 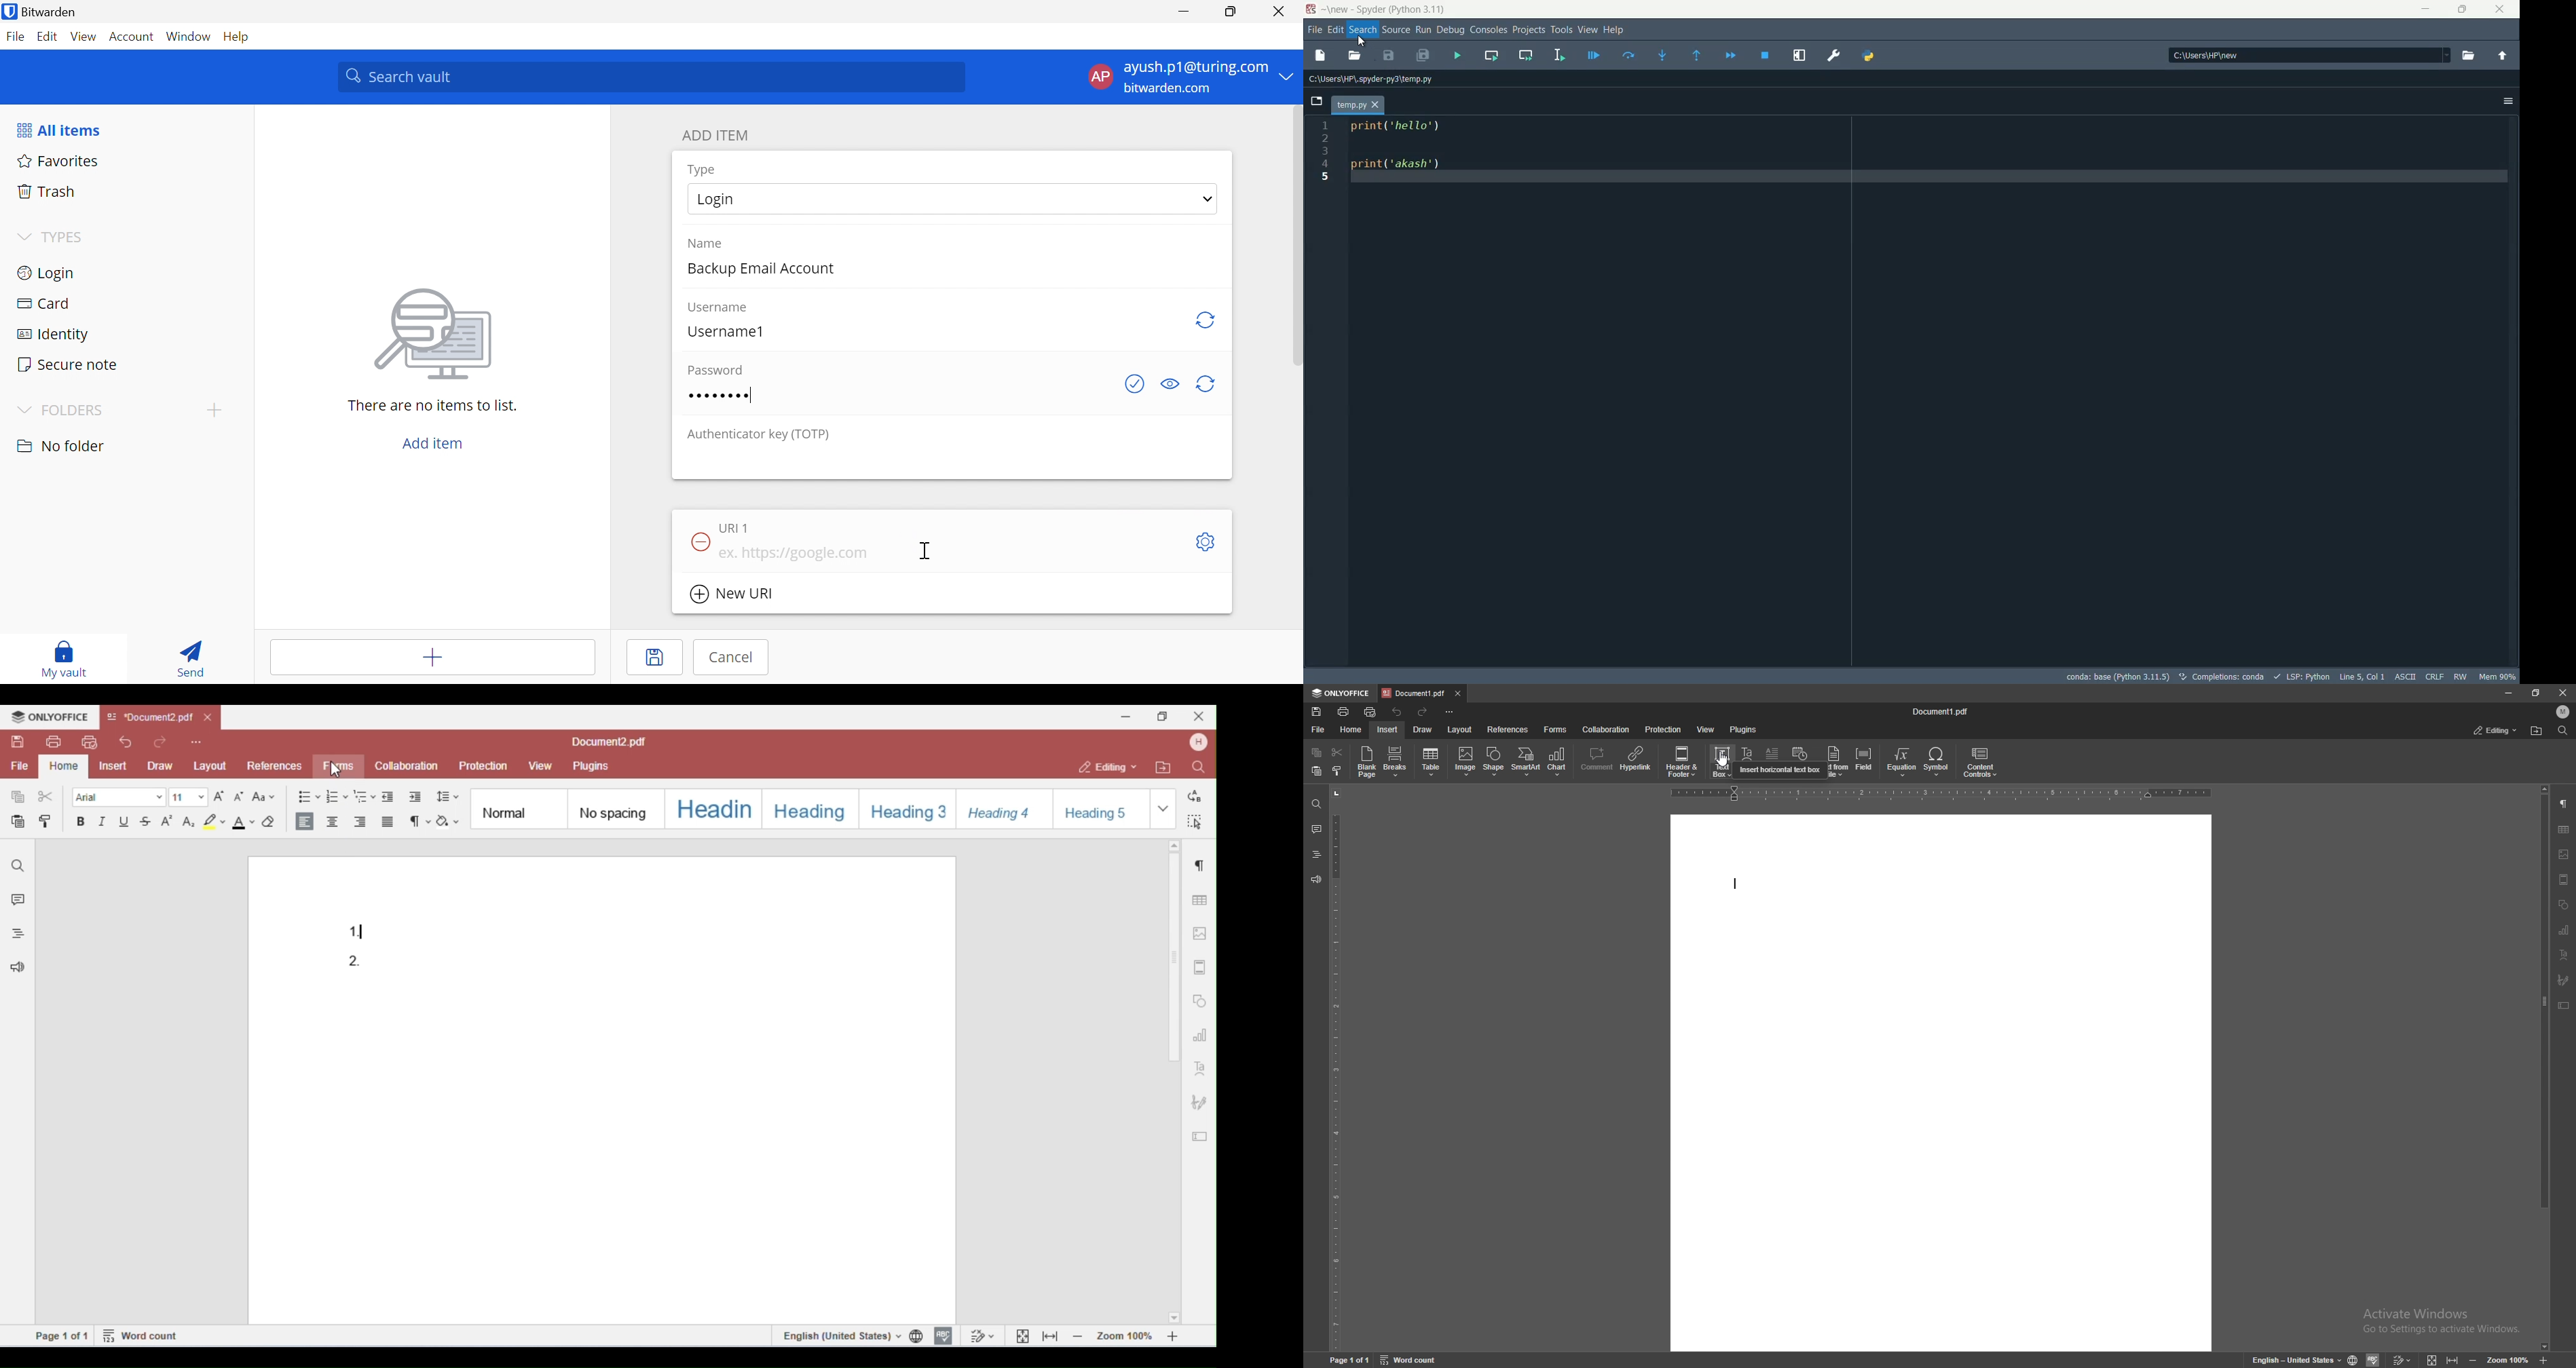 What do you see at coordinates (1425, 712) in the screenshot?
I see `redo` at bounding box center [1425, 712].